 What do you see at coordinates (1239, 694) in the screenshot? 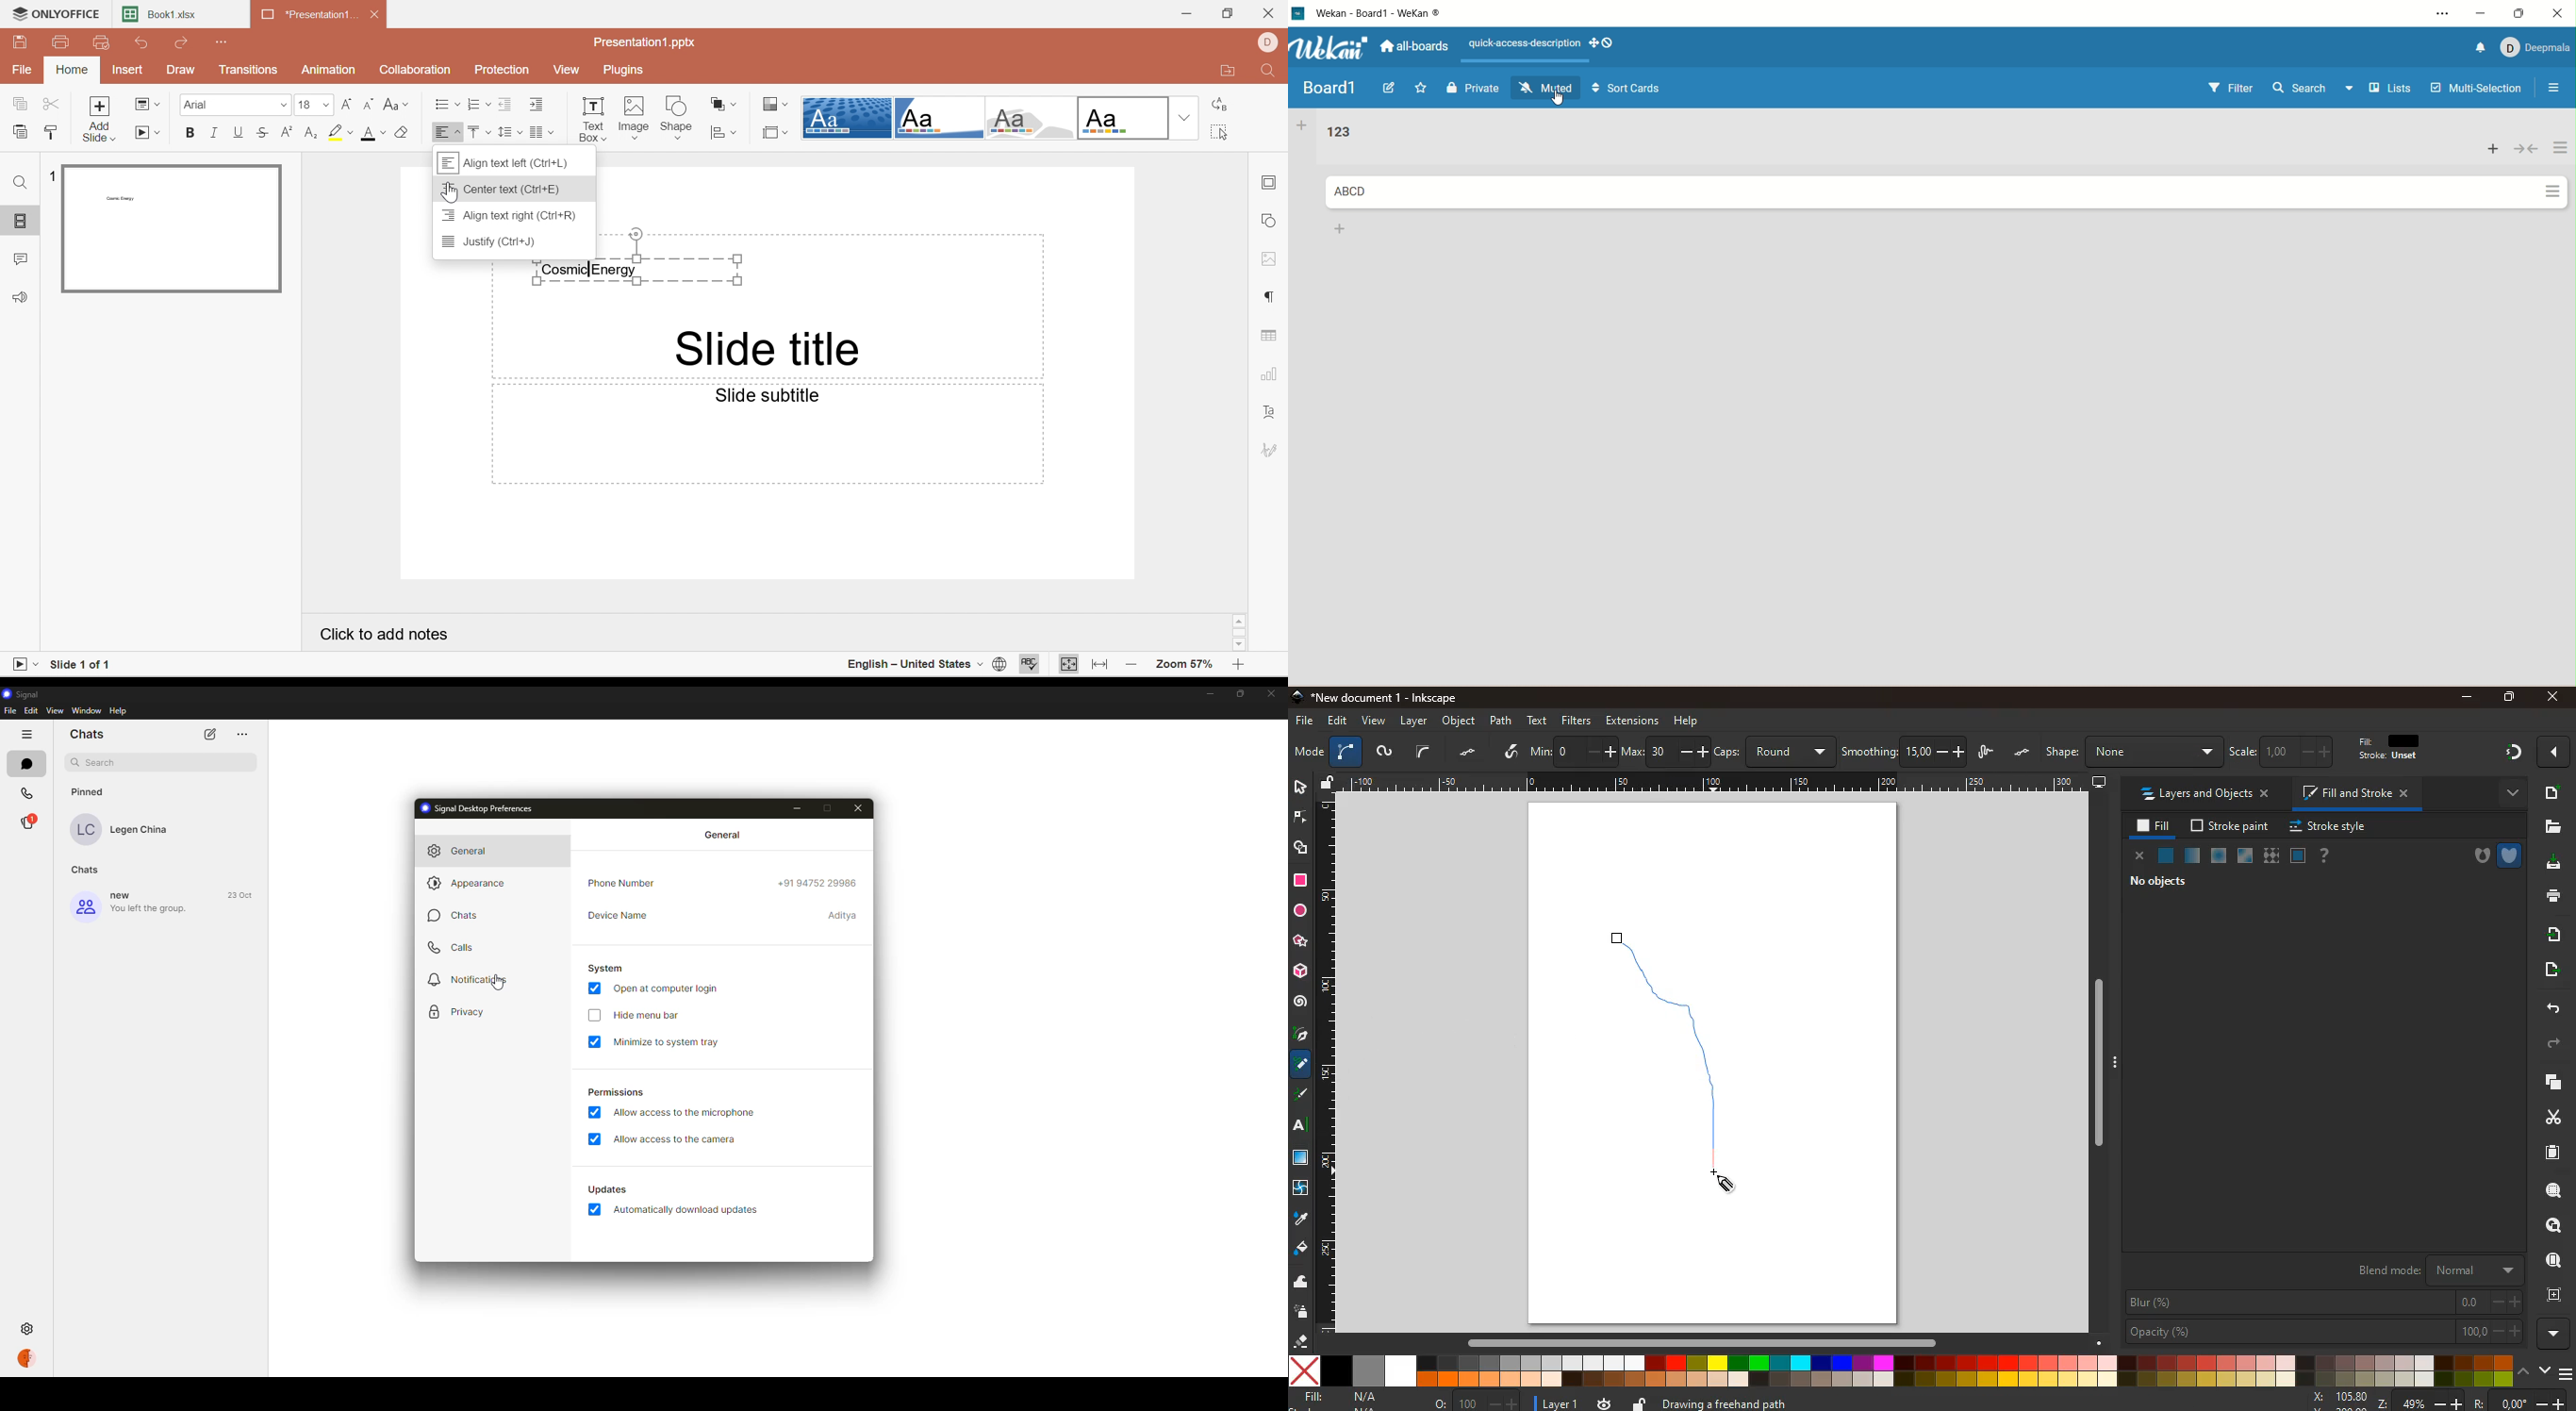
I see `restore` at bounding box center [1239, 694].